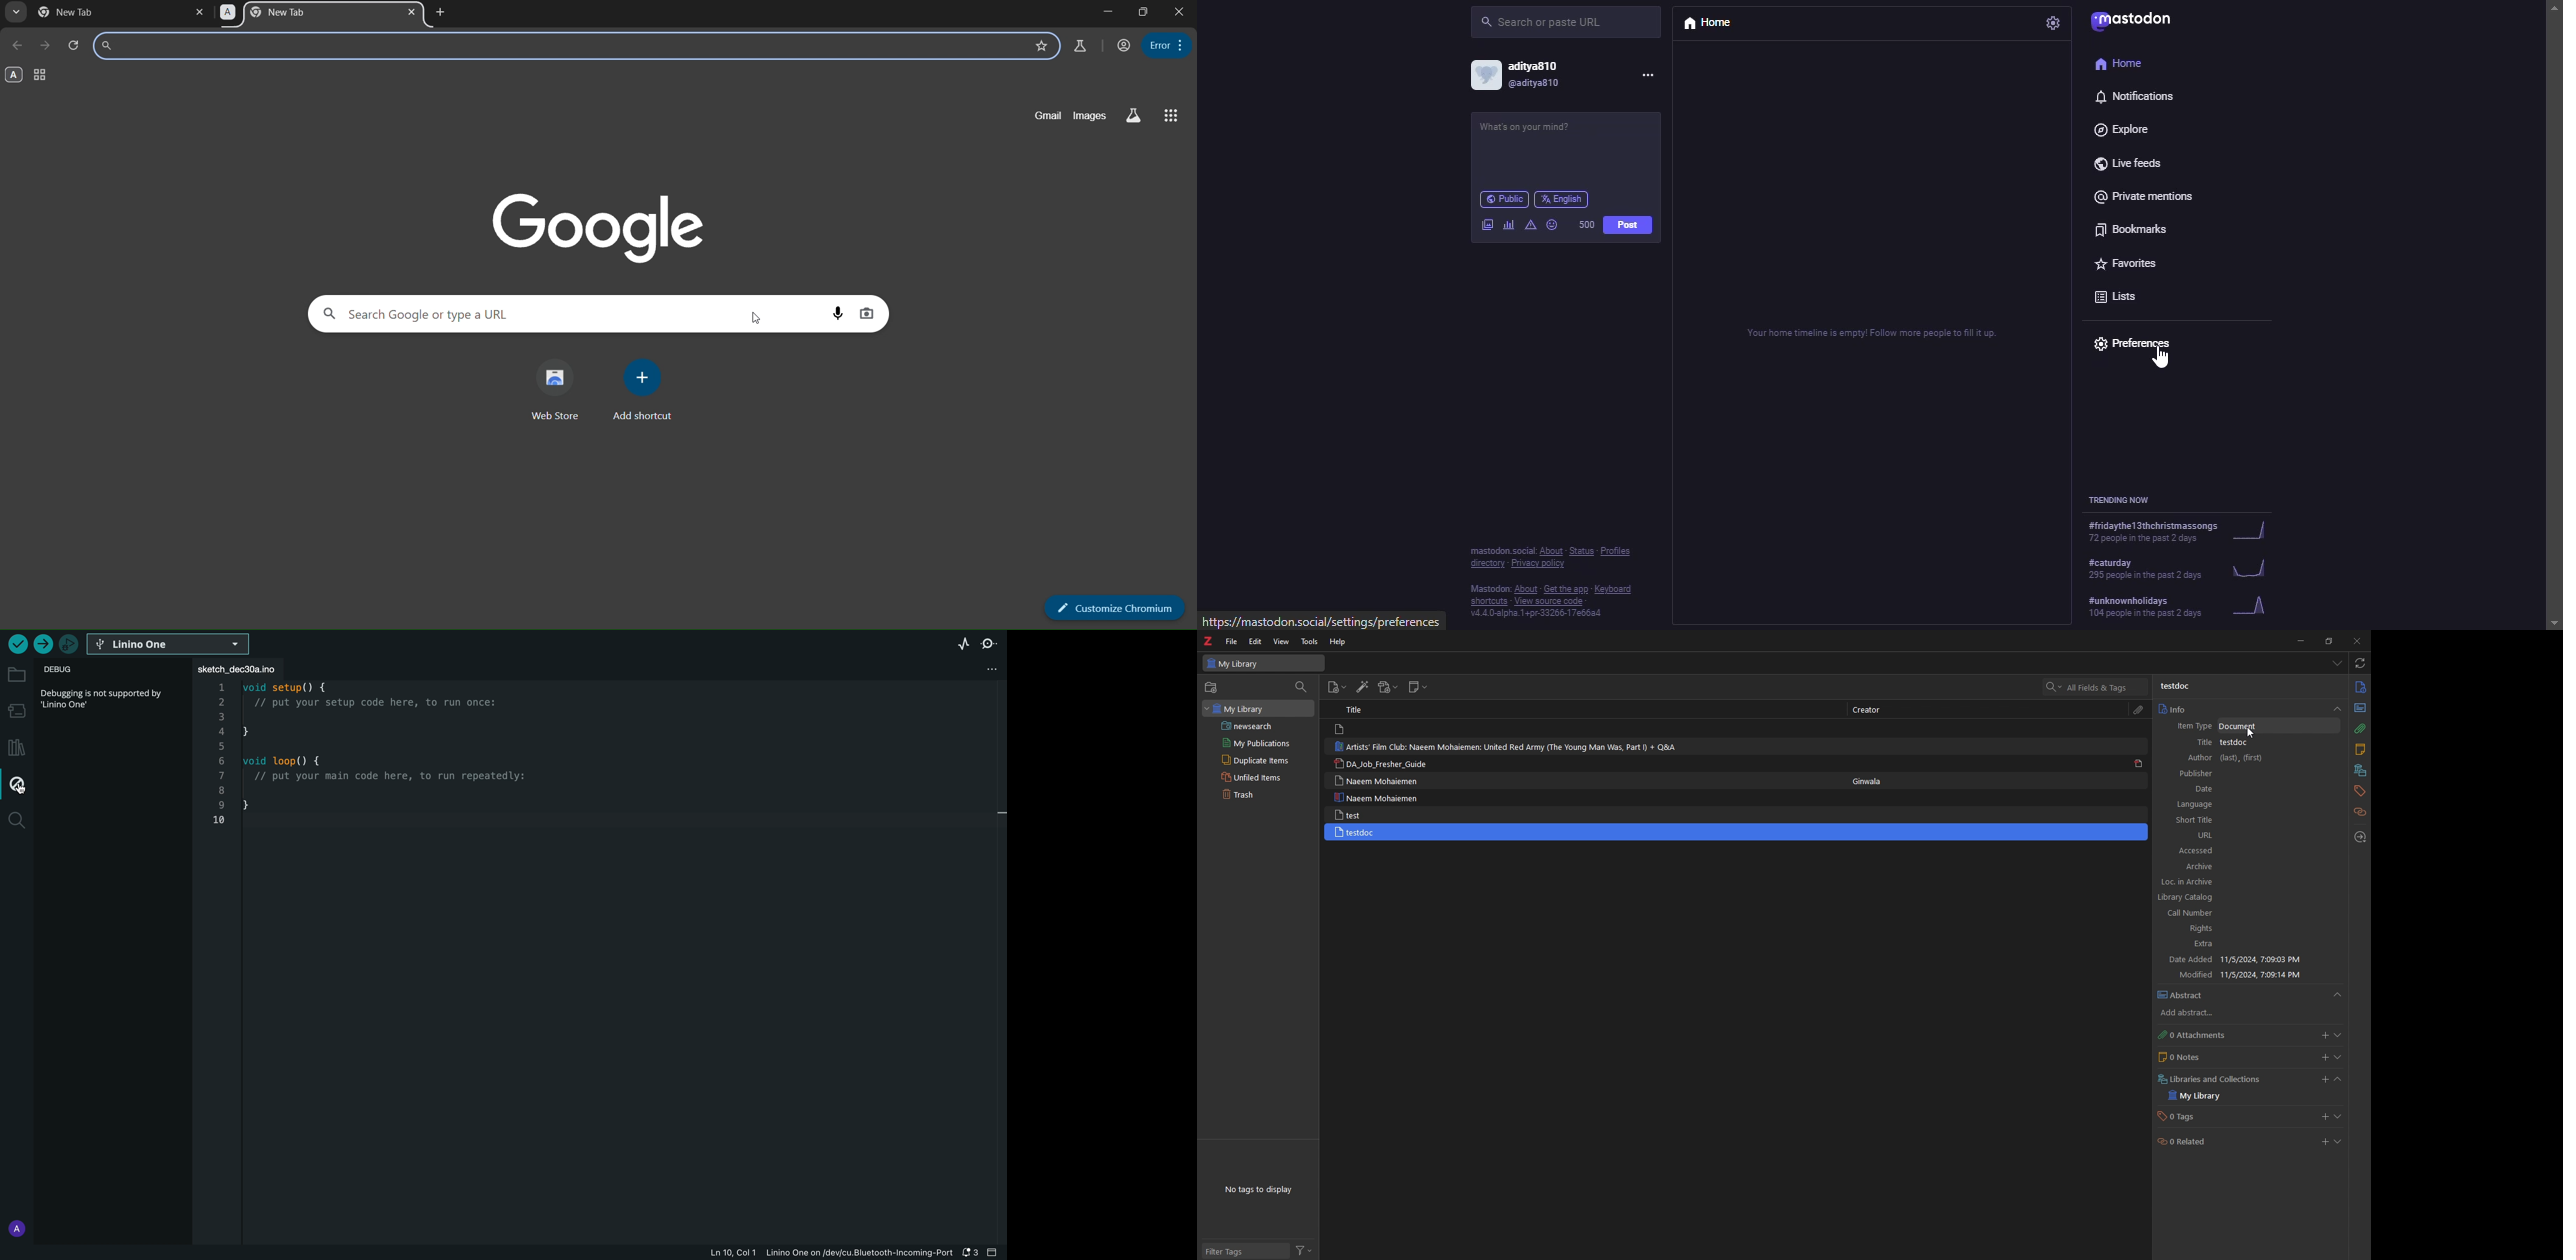  What do you see at coordinates (2127, 497) in the screenshot?
I see `trending` at bounding box center [2127, 497].